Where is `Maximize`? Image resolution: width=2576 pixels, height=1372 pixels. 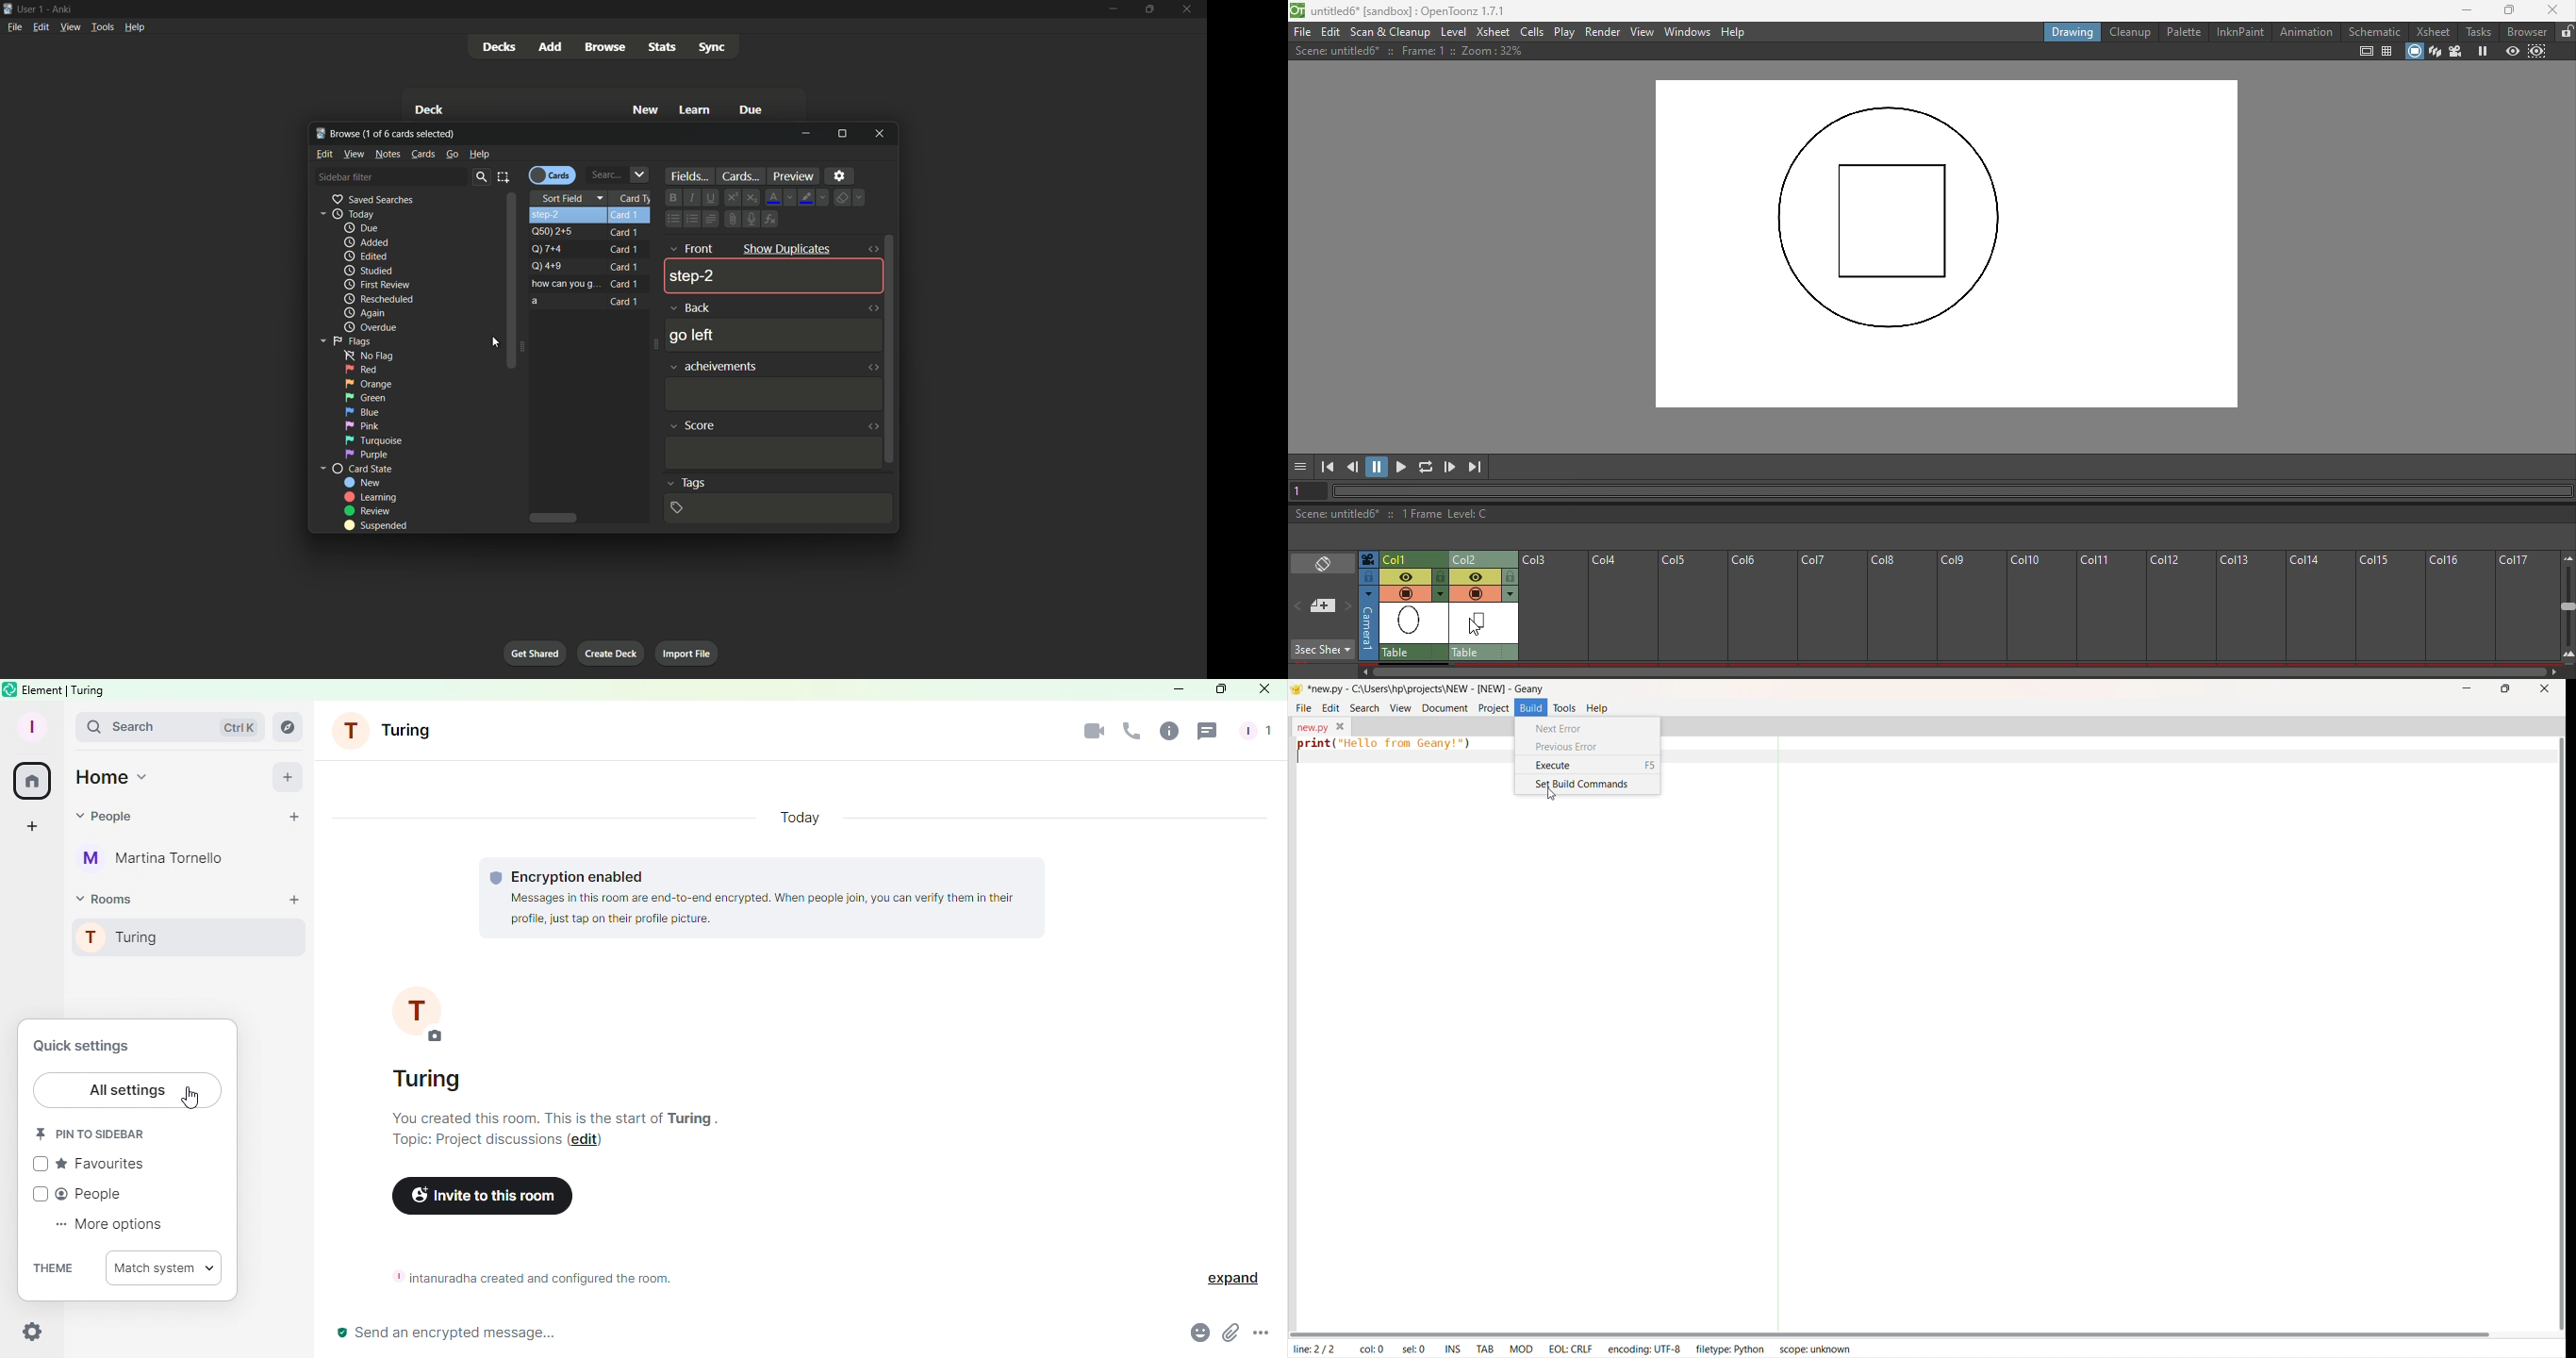
Maximize is located at coordinates (2504, 11).